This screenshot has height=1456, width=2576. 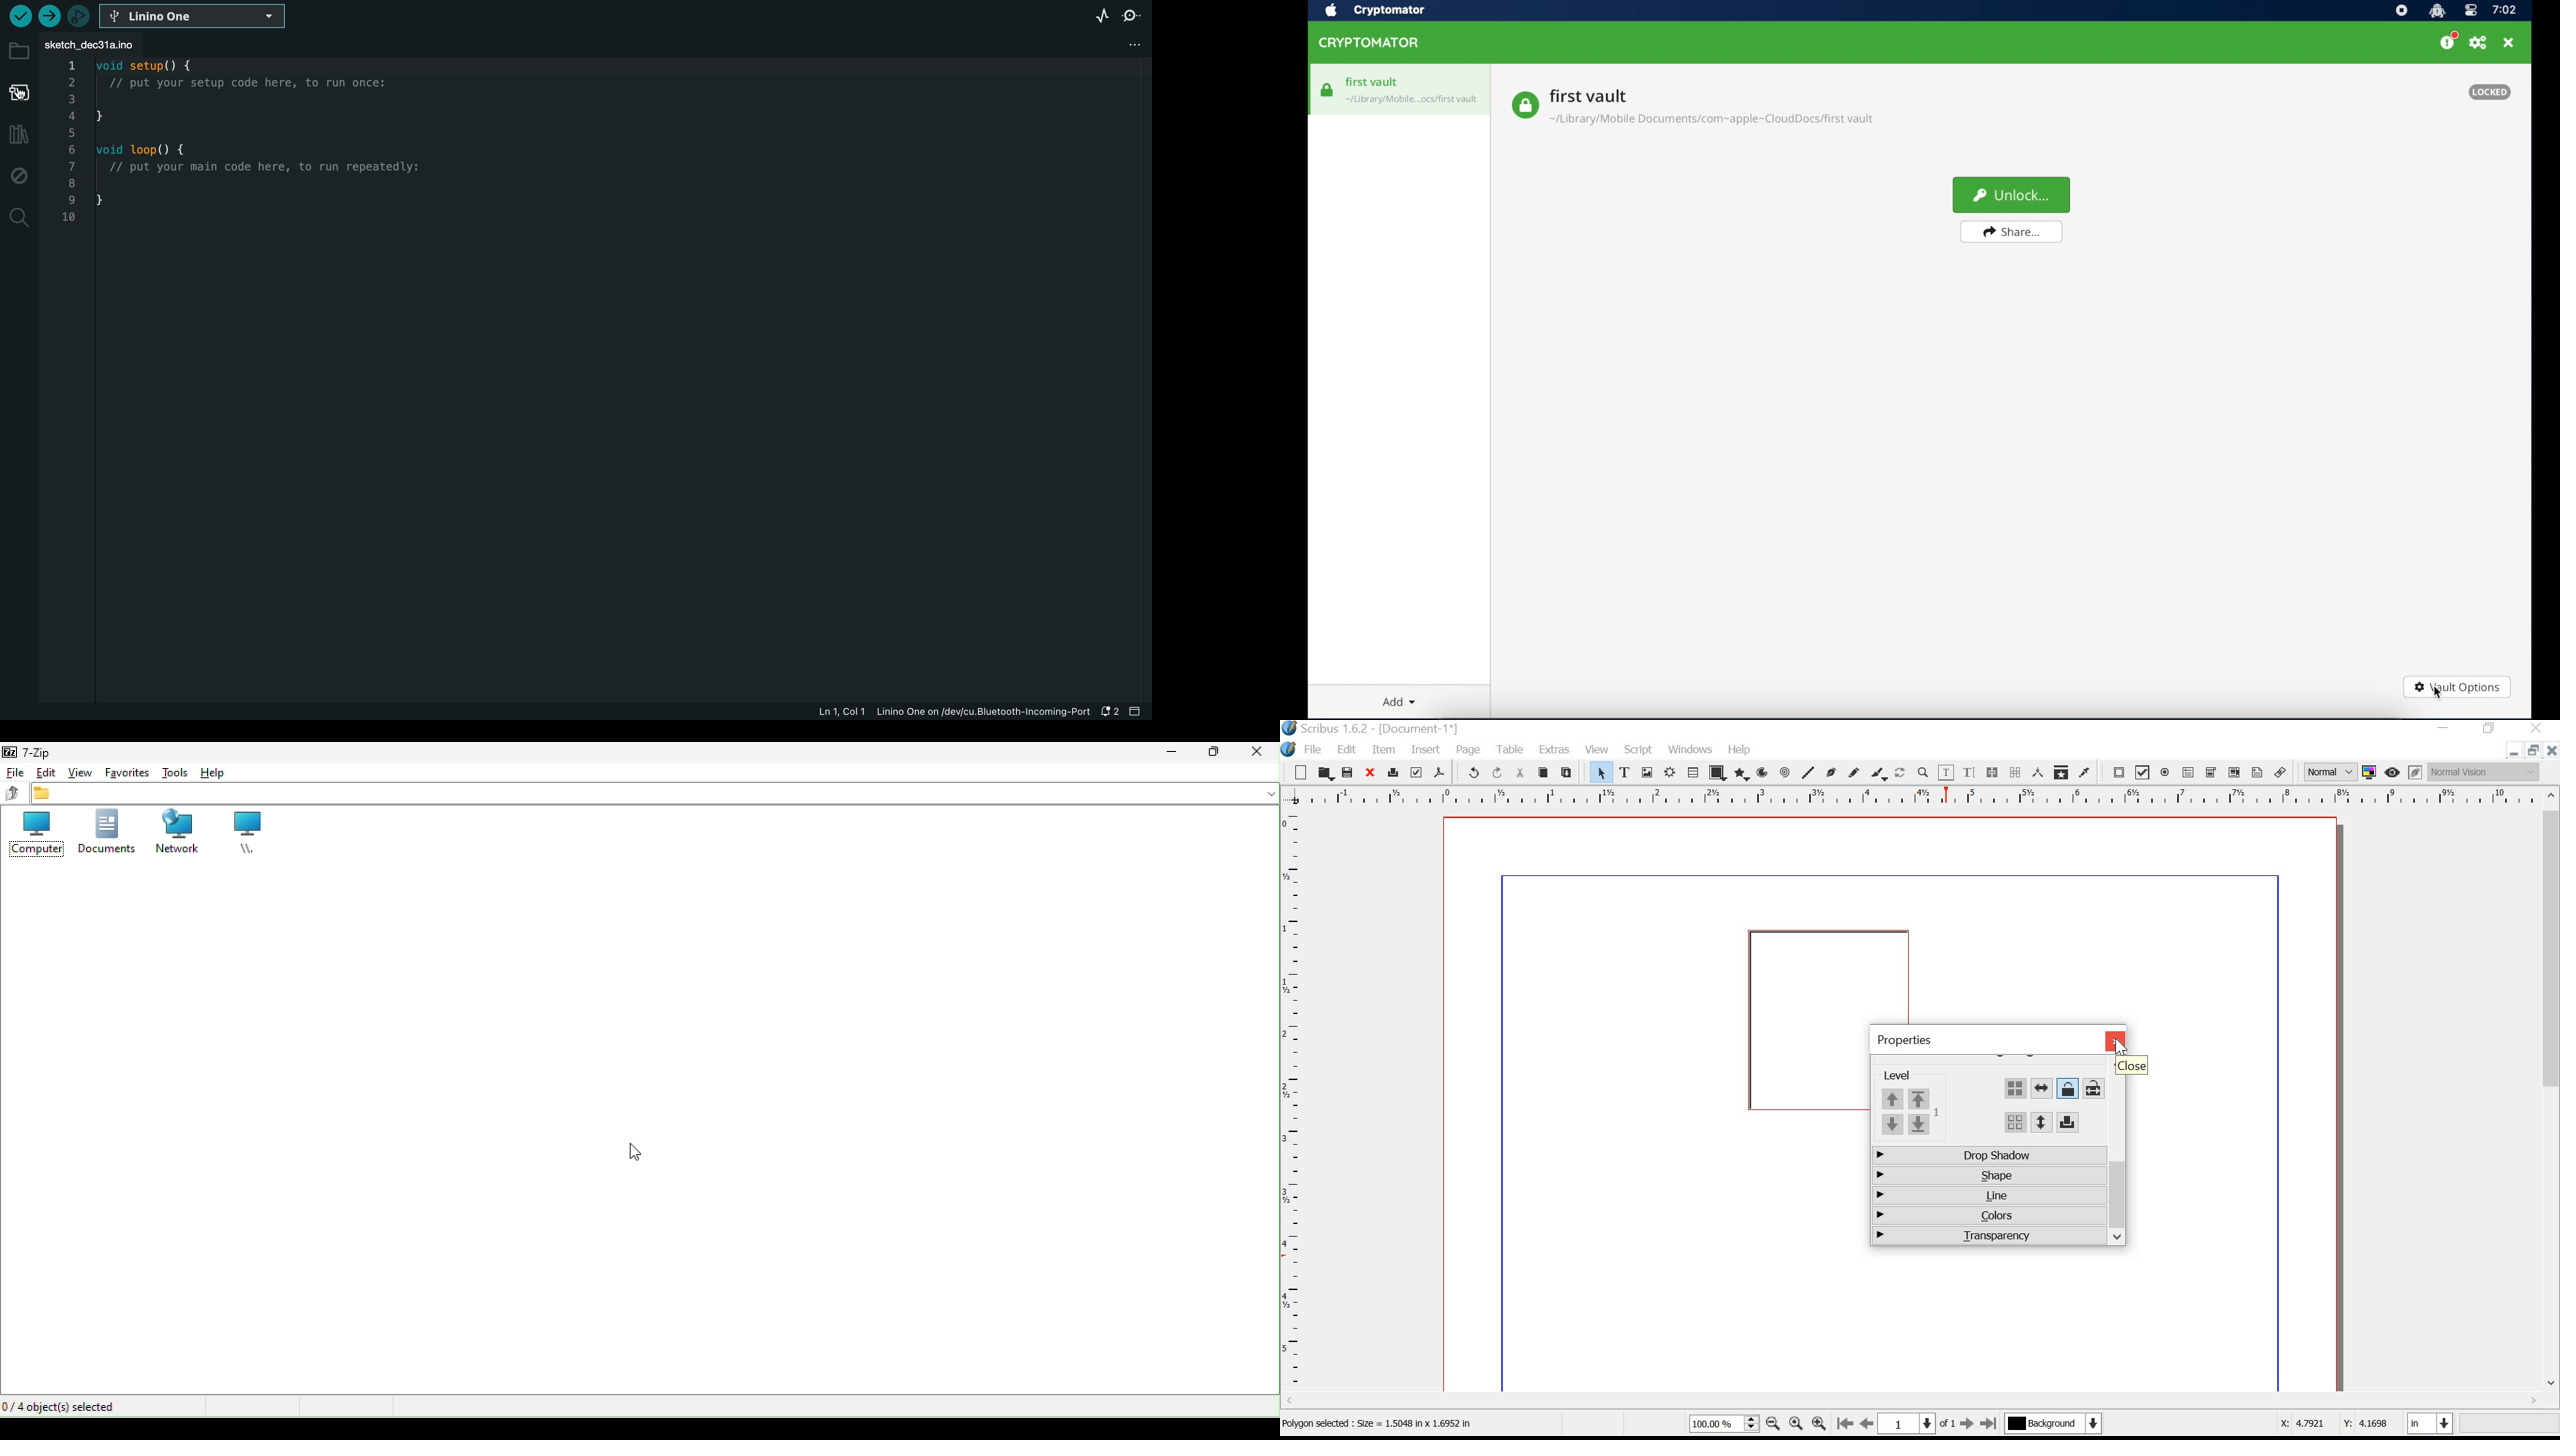 What do you see at coordinates (1511, 750) in the screenshot?
I see `table` at bounding box center [1511, 750].